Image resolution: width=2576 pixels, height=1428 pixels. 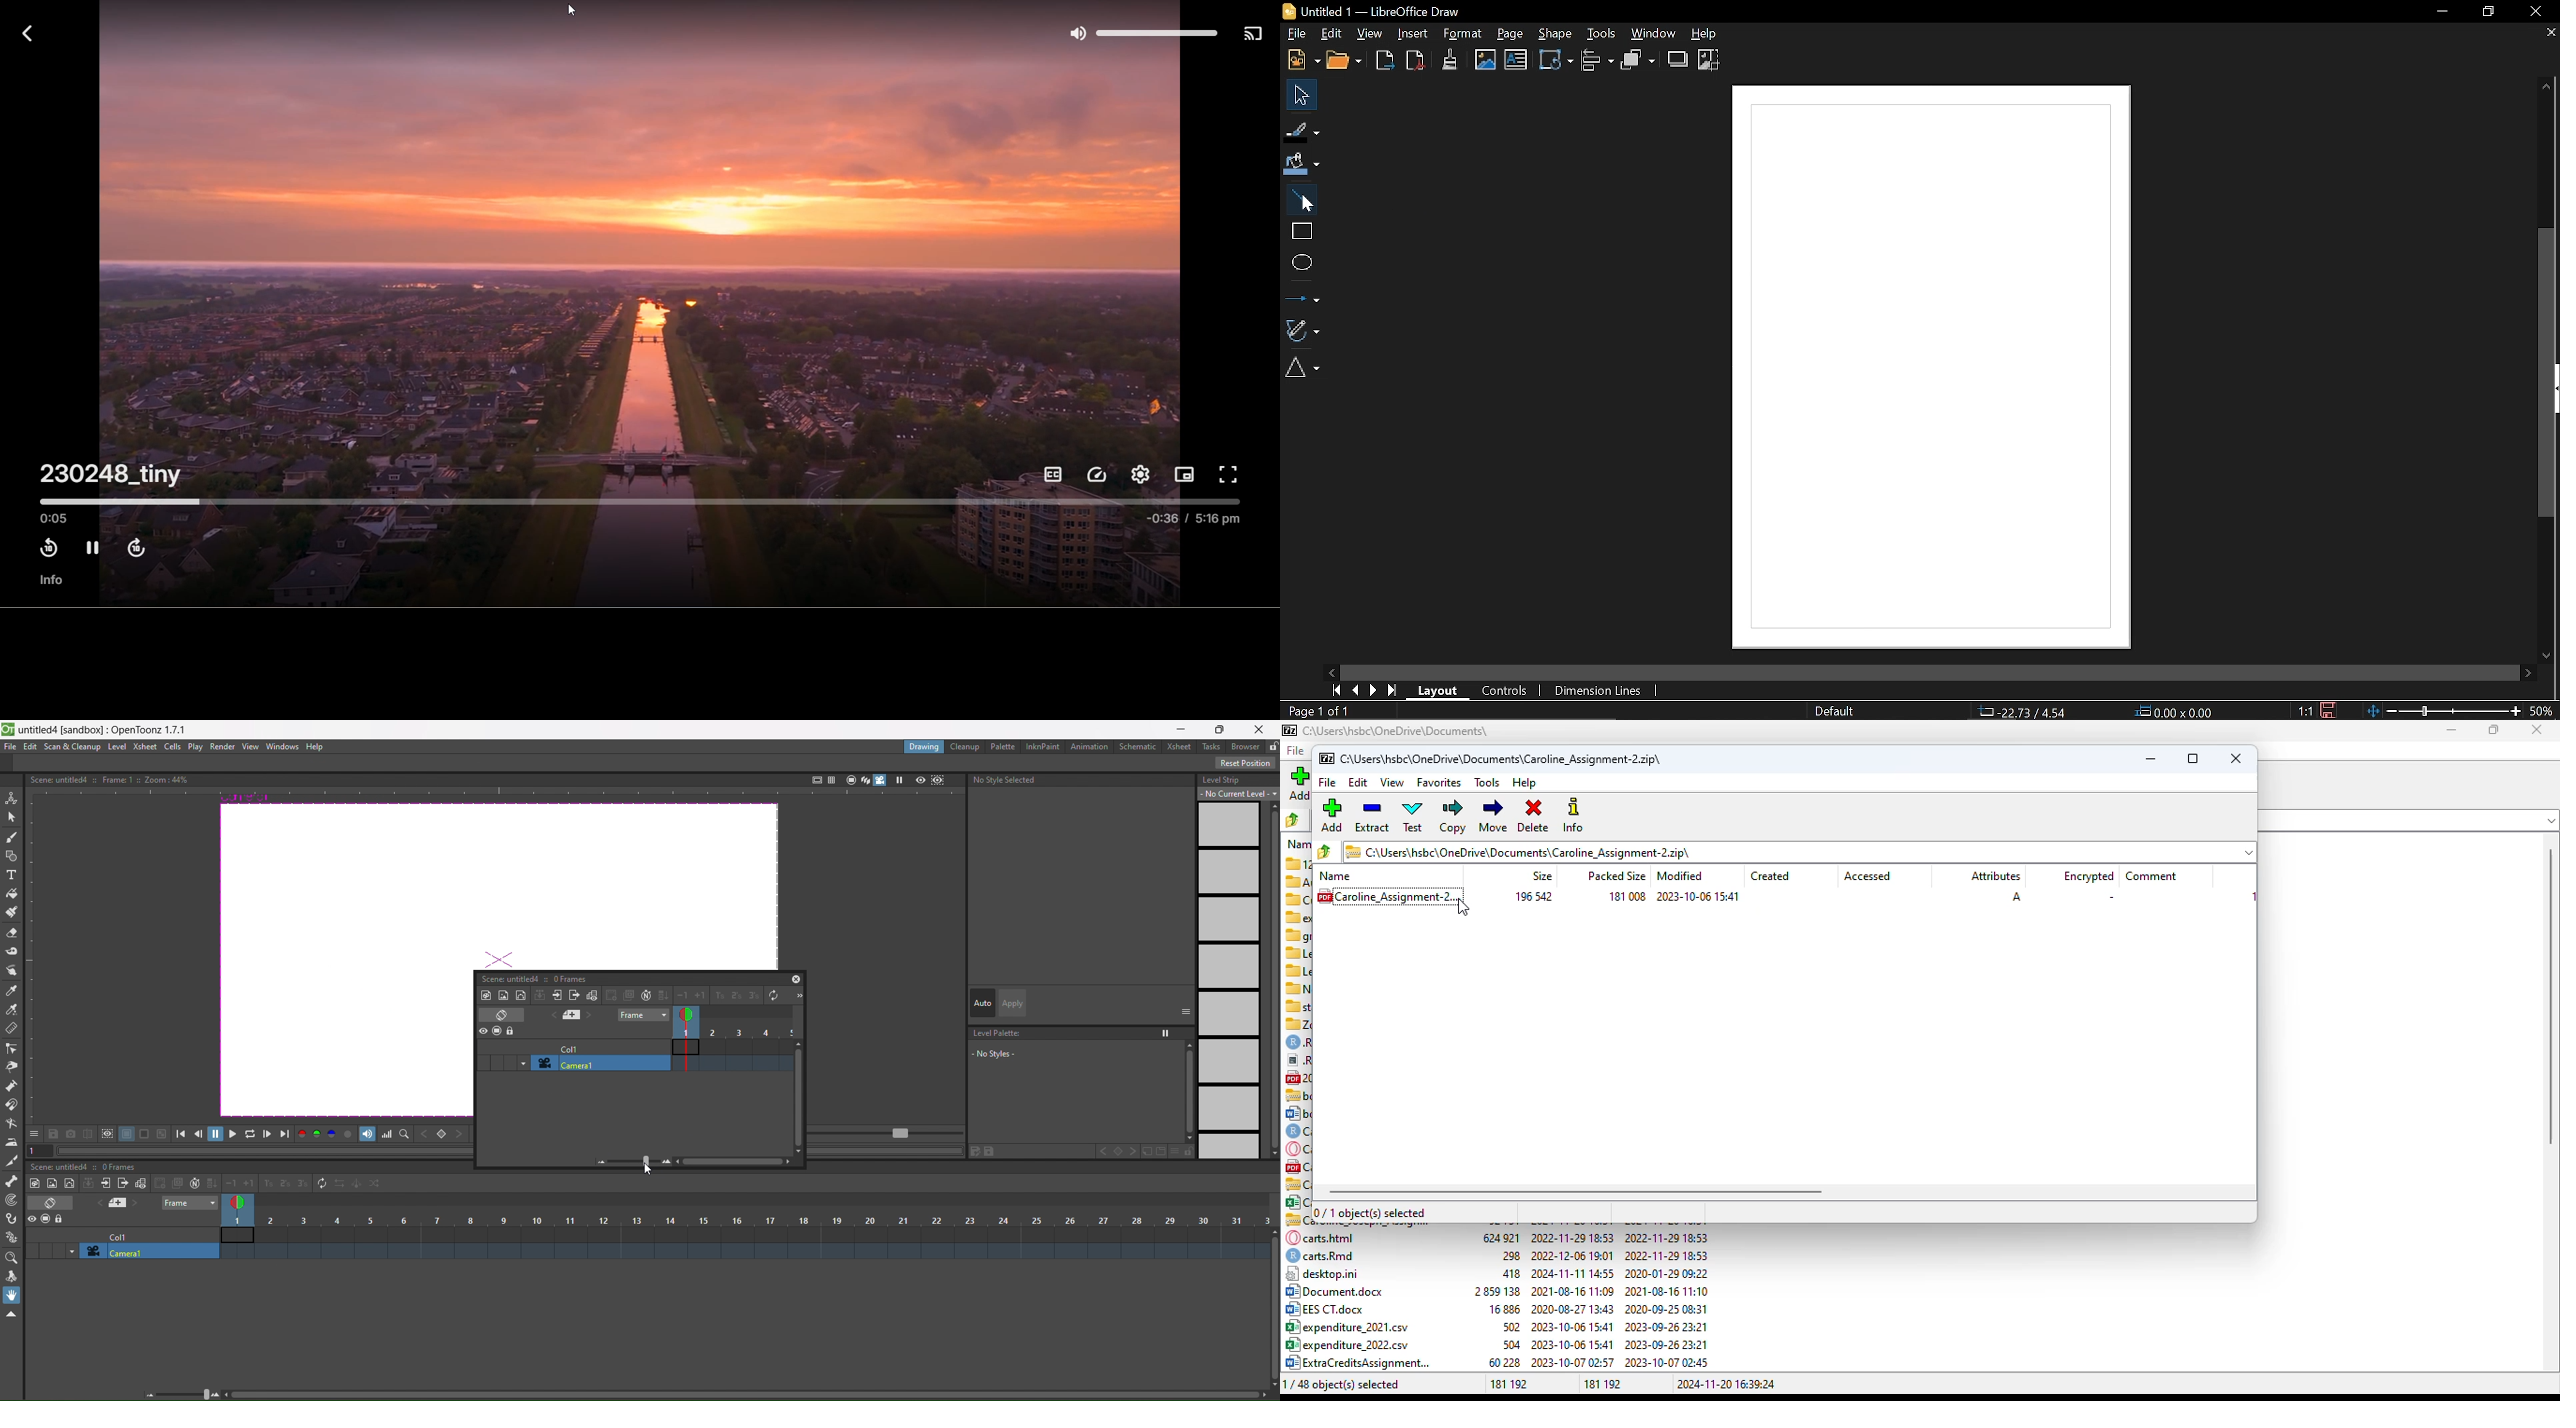 What do you see at coordinates (1373, 33) in the screenshot?
I see `View` at bounding box center [1373, 33].